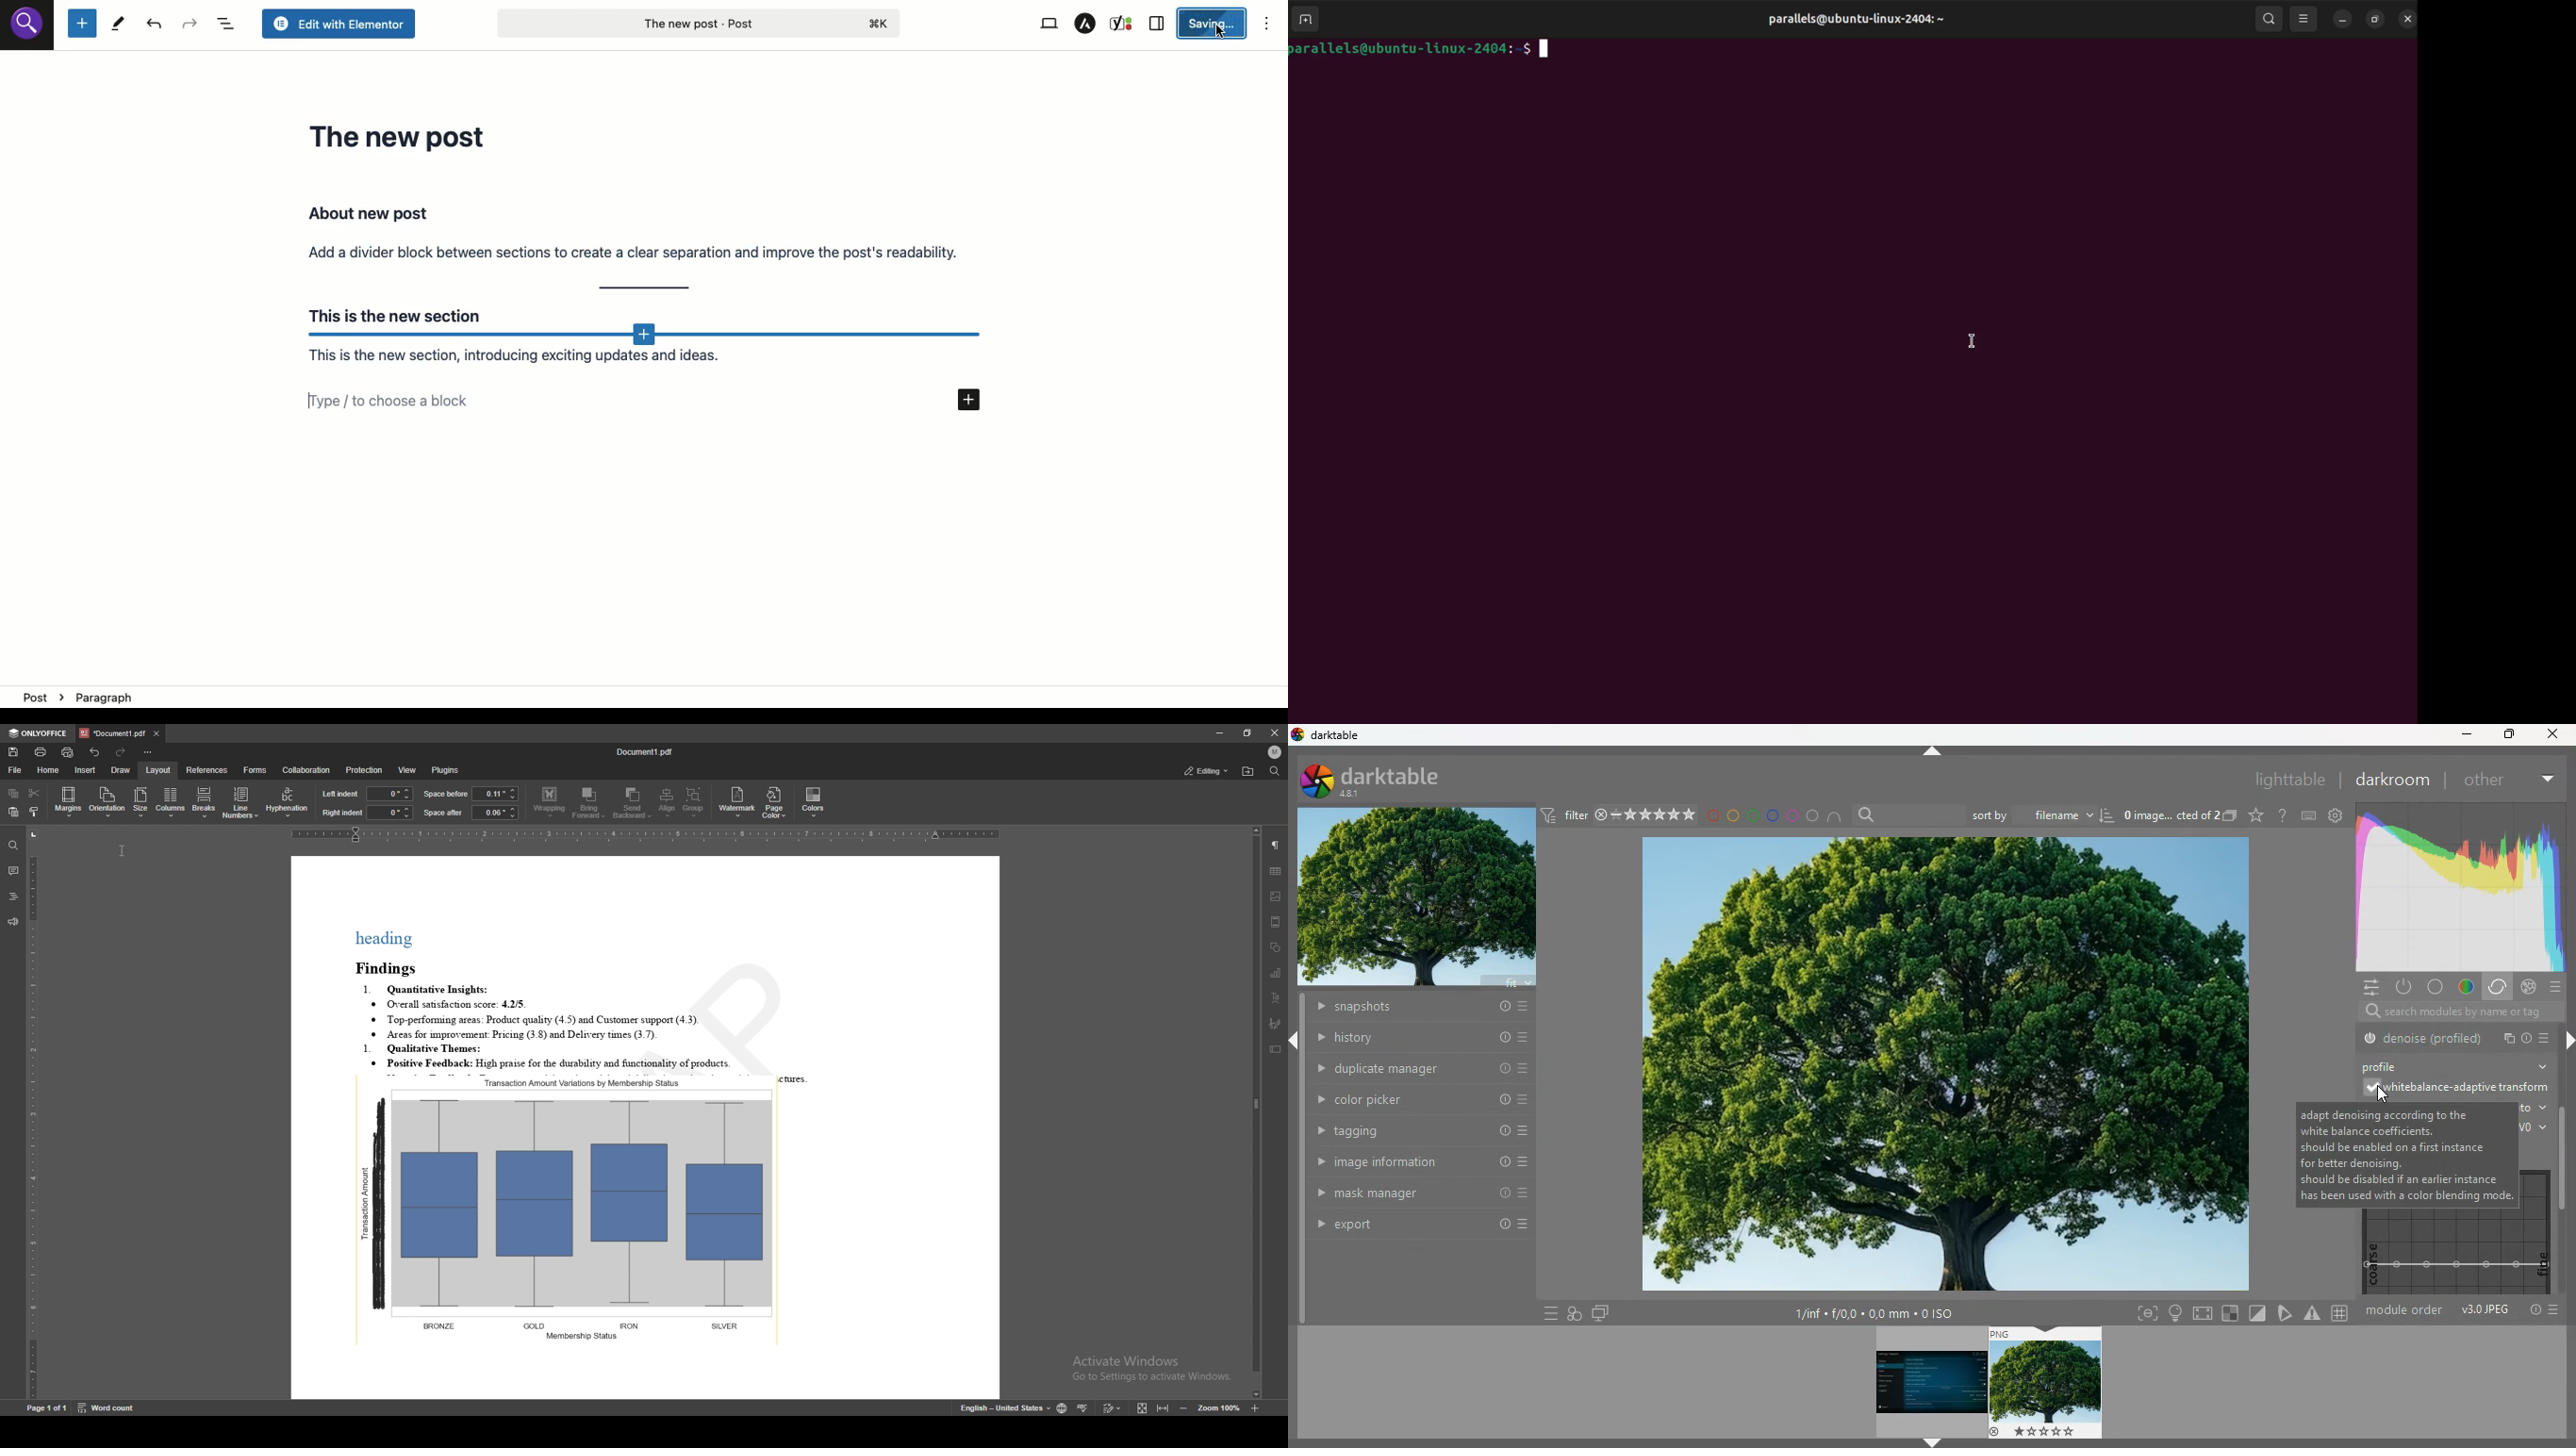 Image resolution: width=2576 pixels, height=1456 pixels. What do you see at coordinates (1413, 1130) in the screenshot?
I see `tagging` at bounding box center [1413, 1130].